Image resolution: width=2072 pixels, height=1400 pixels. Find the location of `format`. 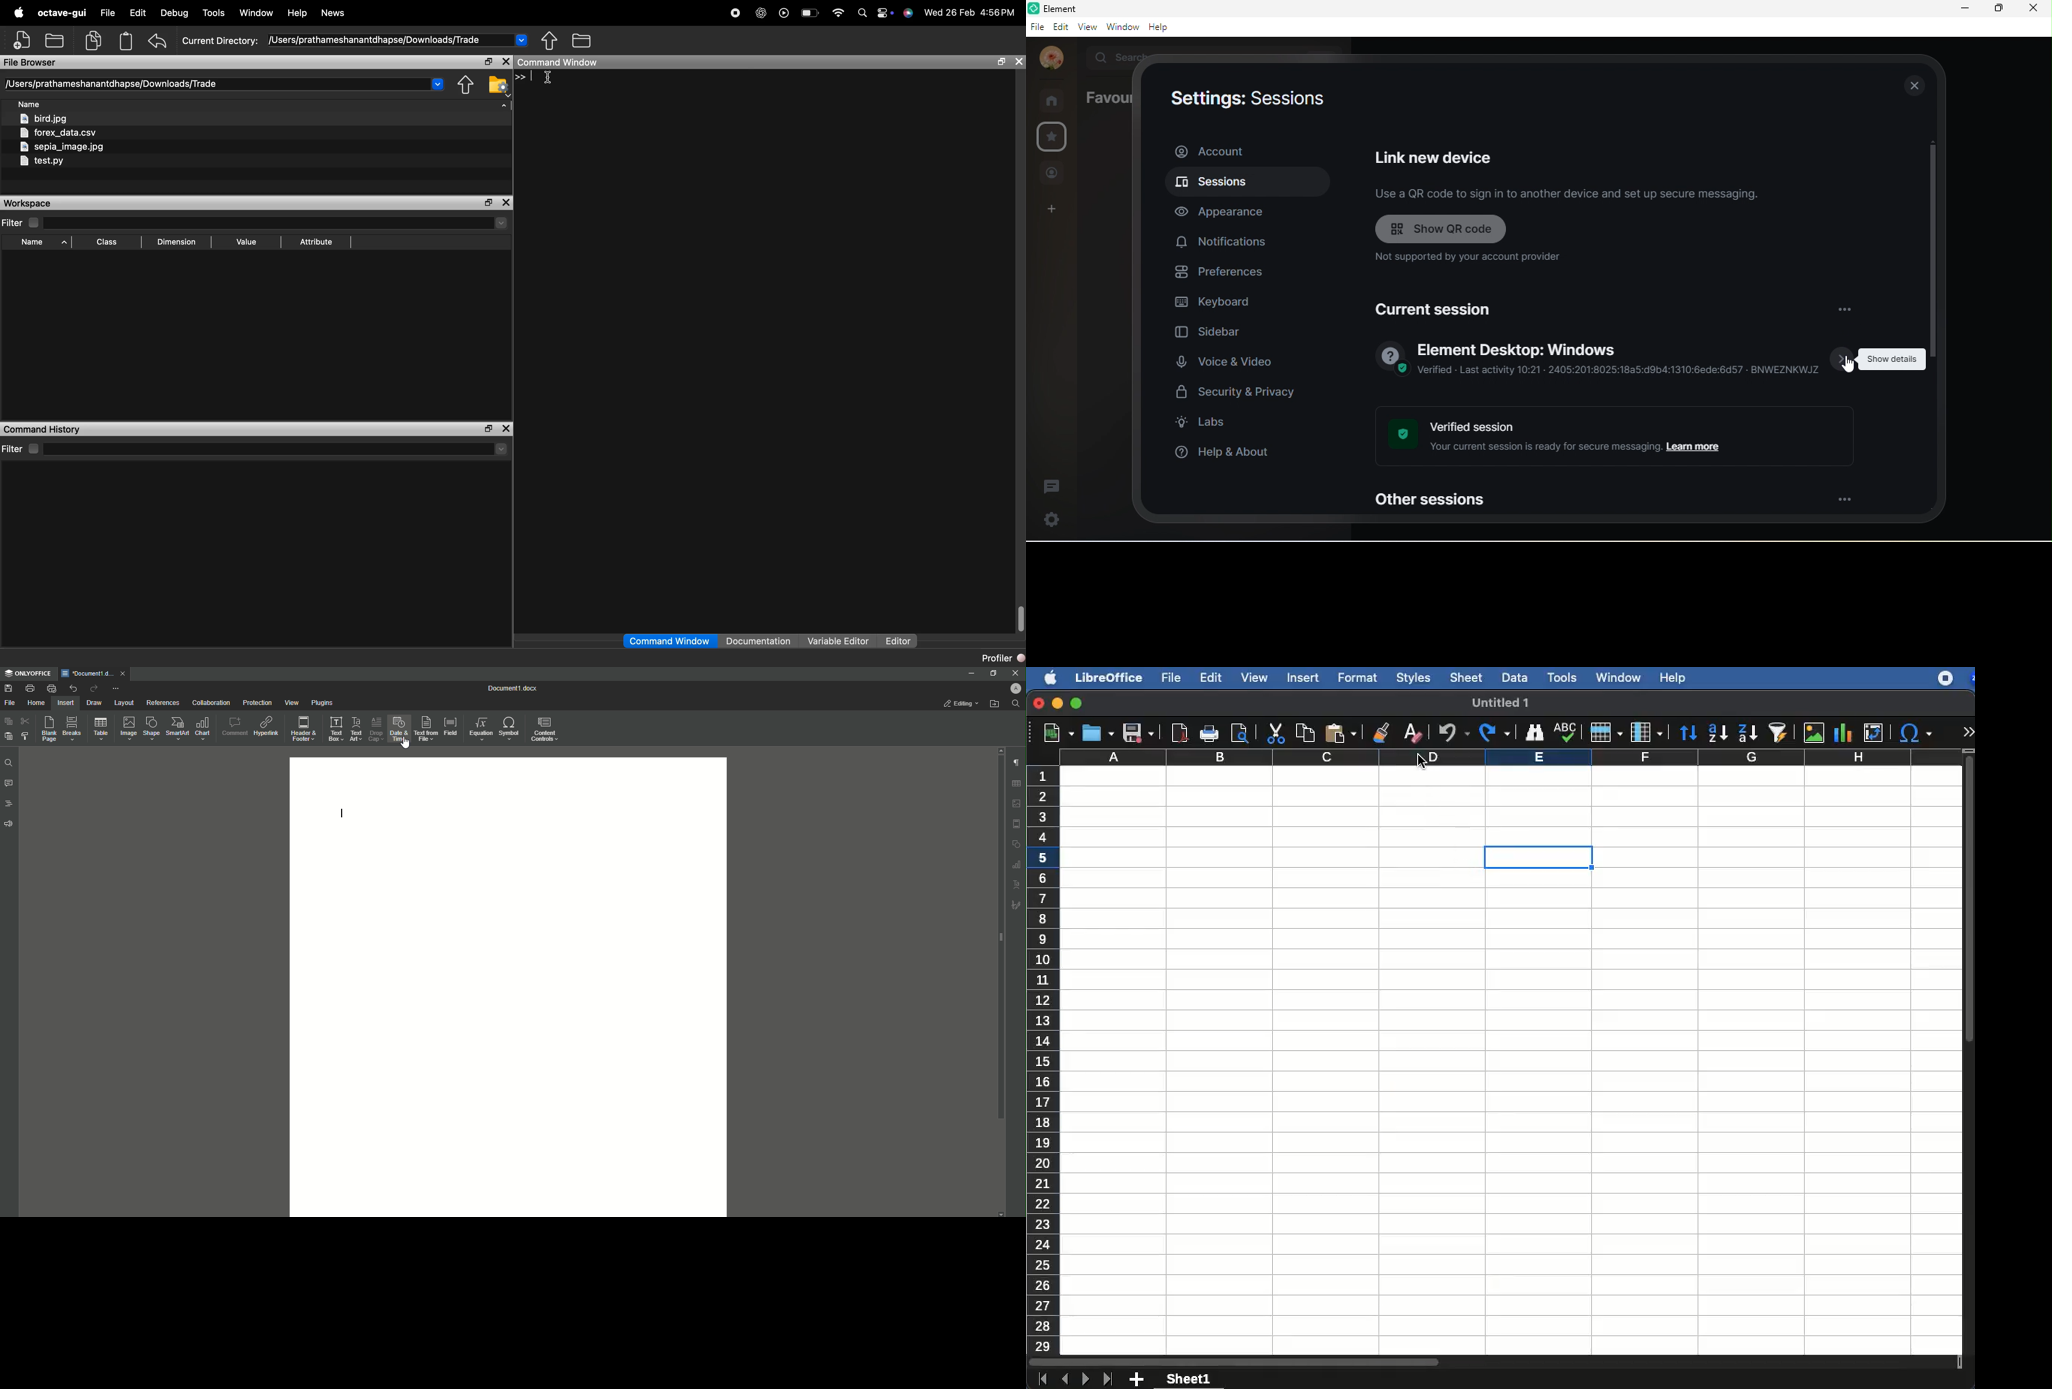

format is located at coordinates (1358, 678).